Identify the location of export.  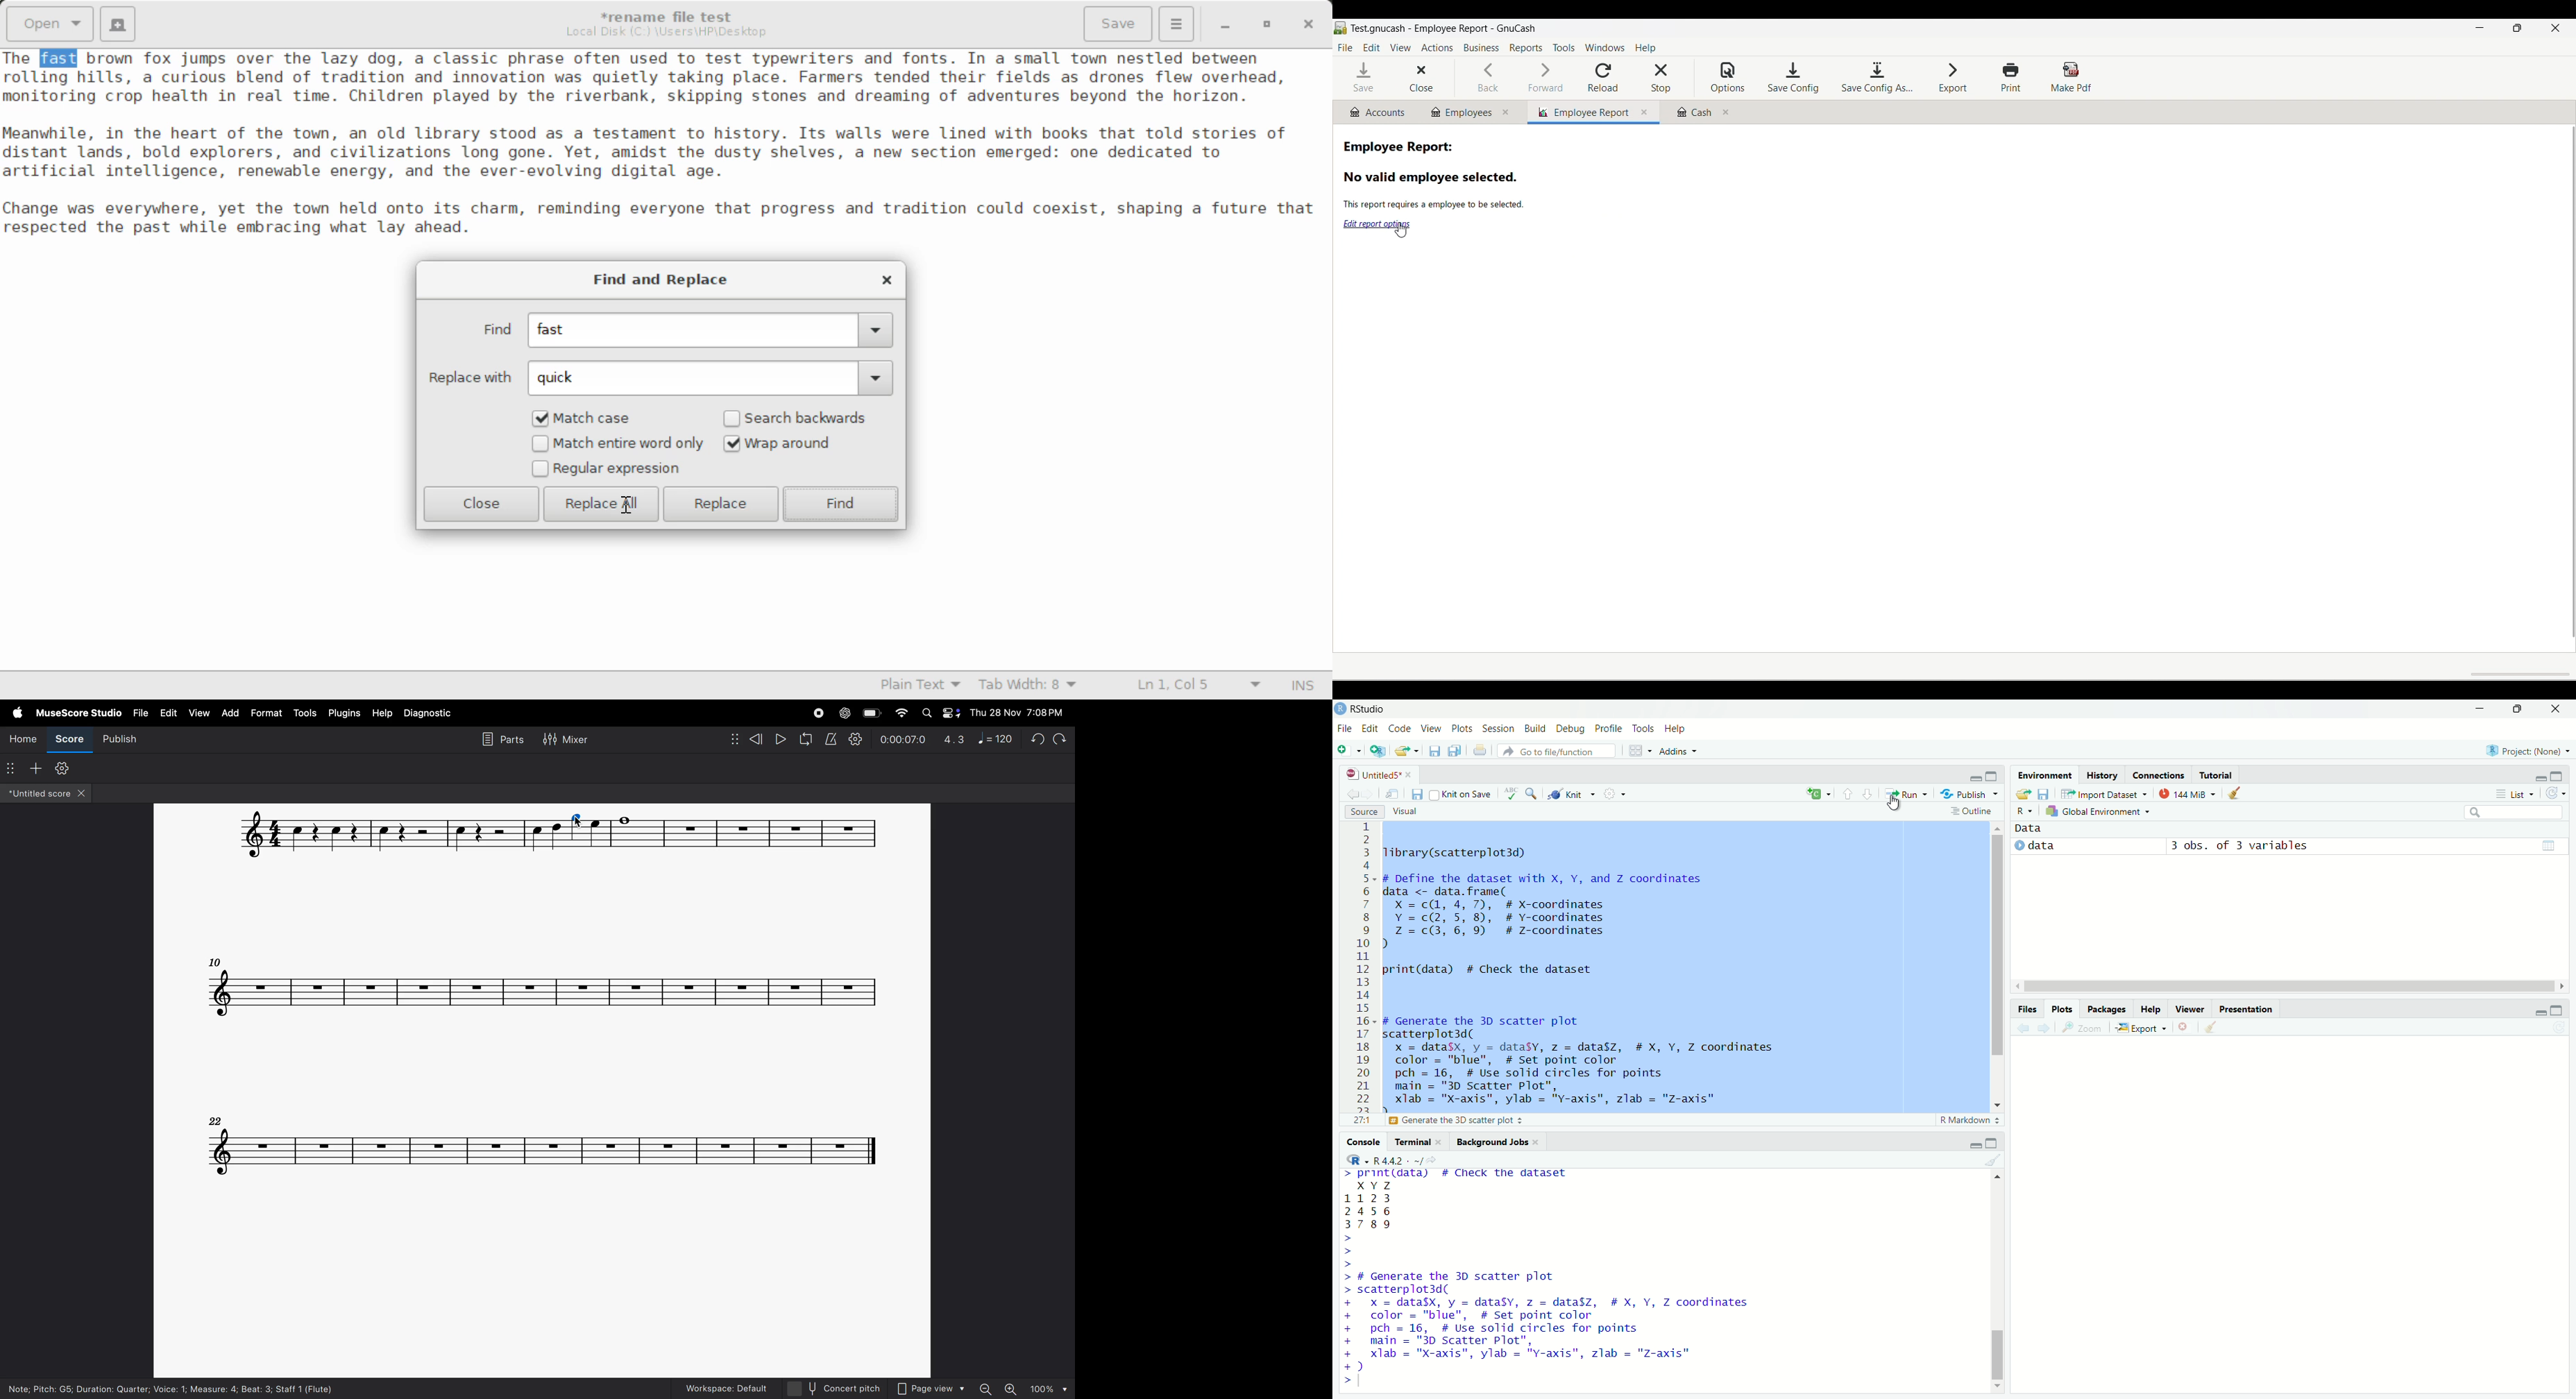
(2141, 1027).